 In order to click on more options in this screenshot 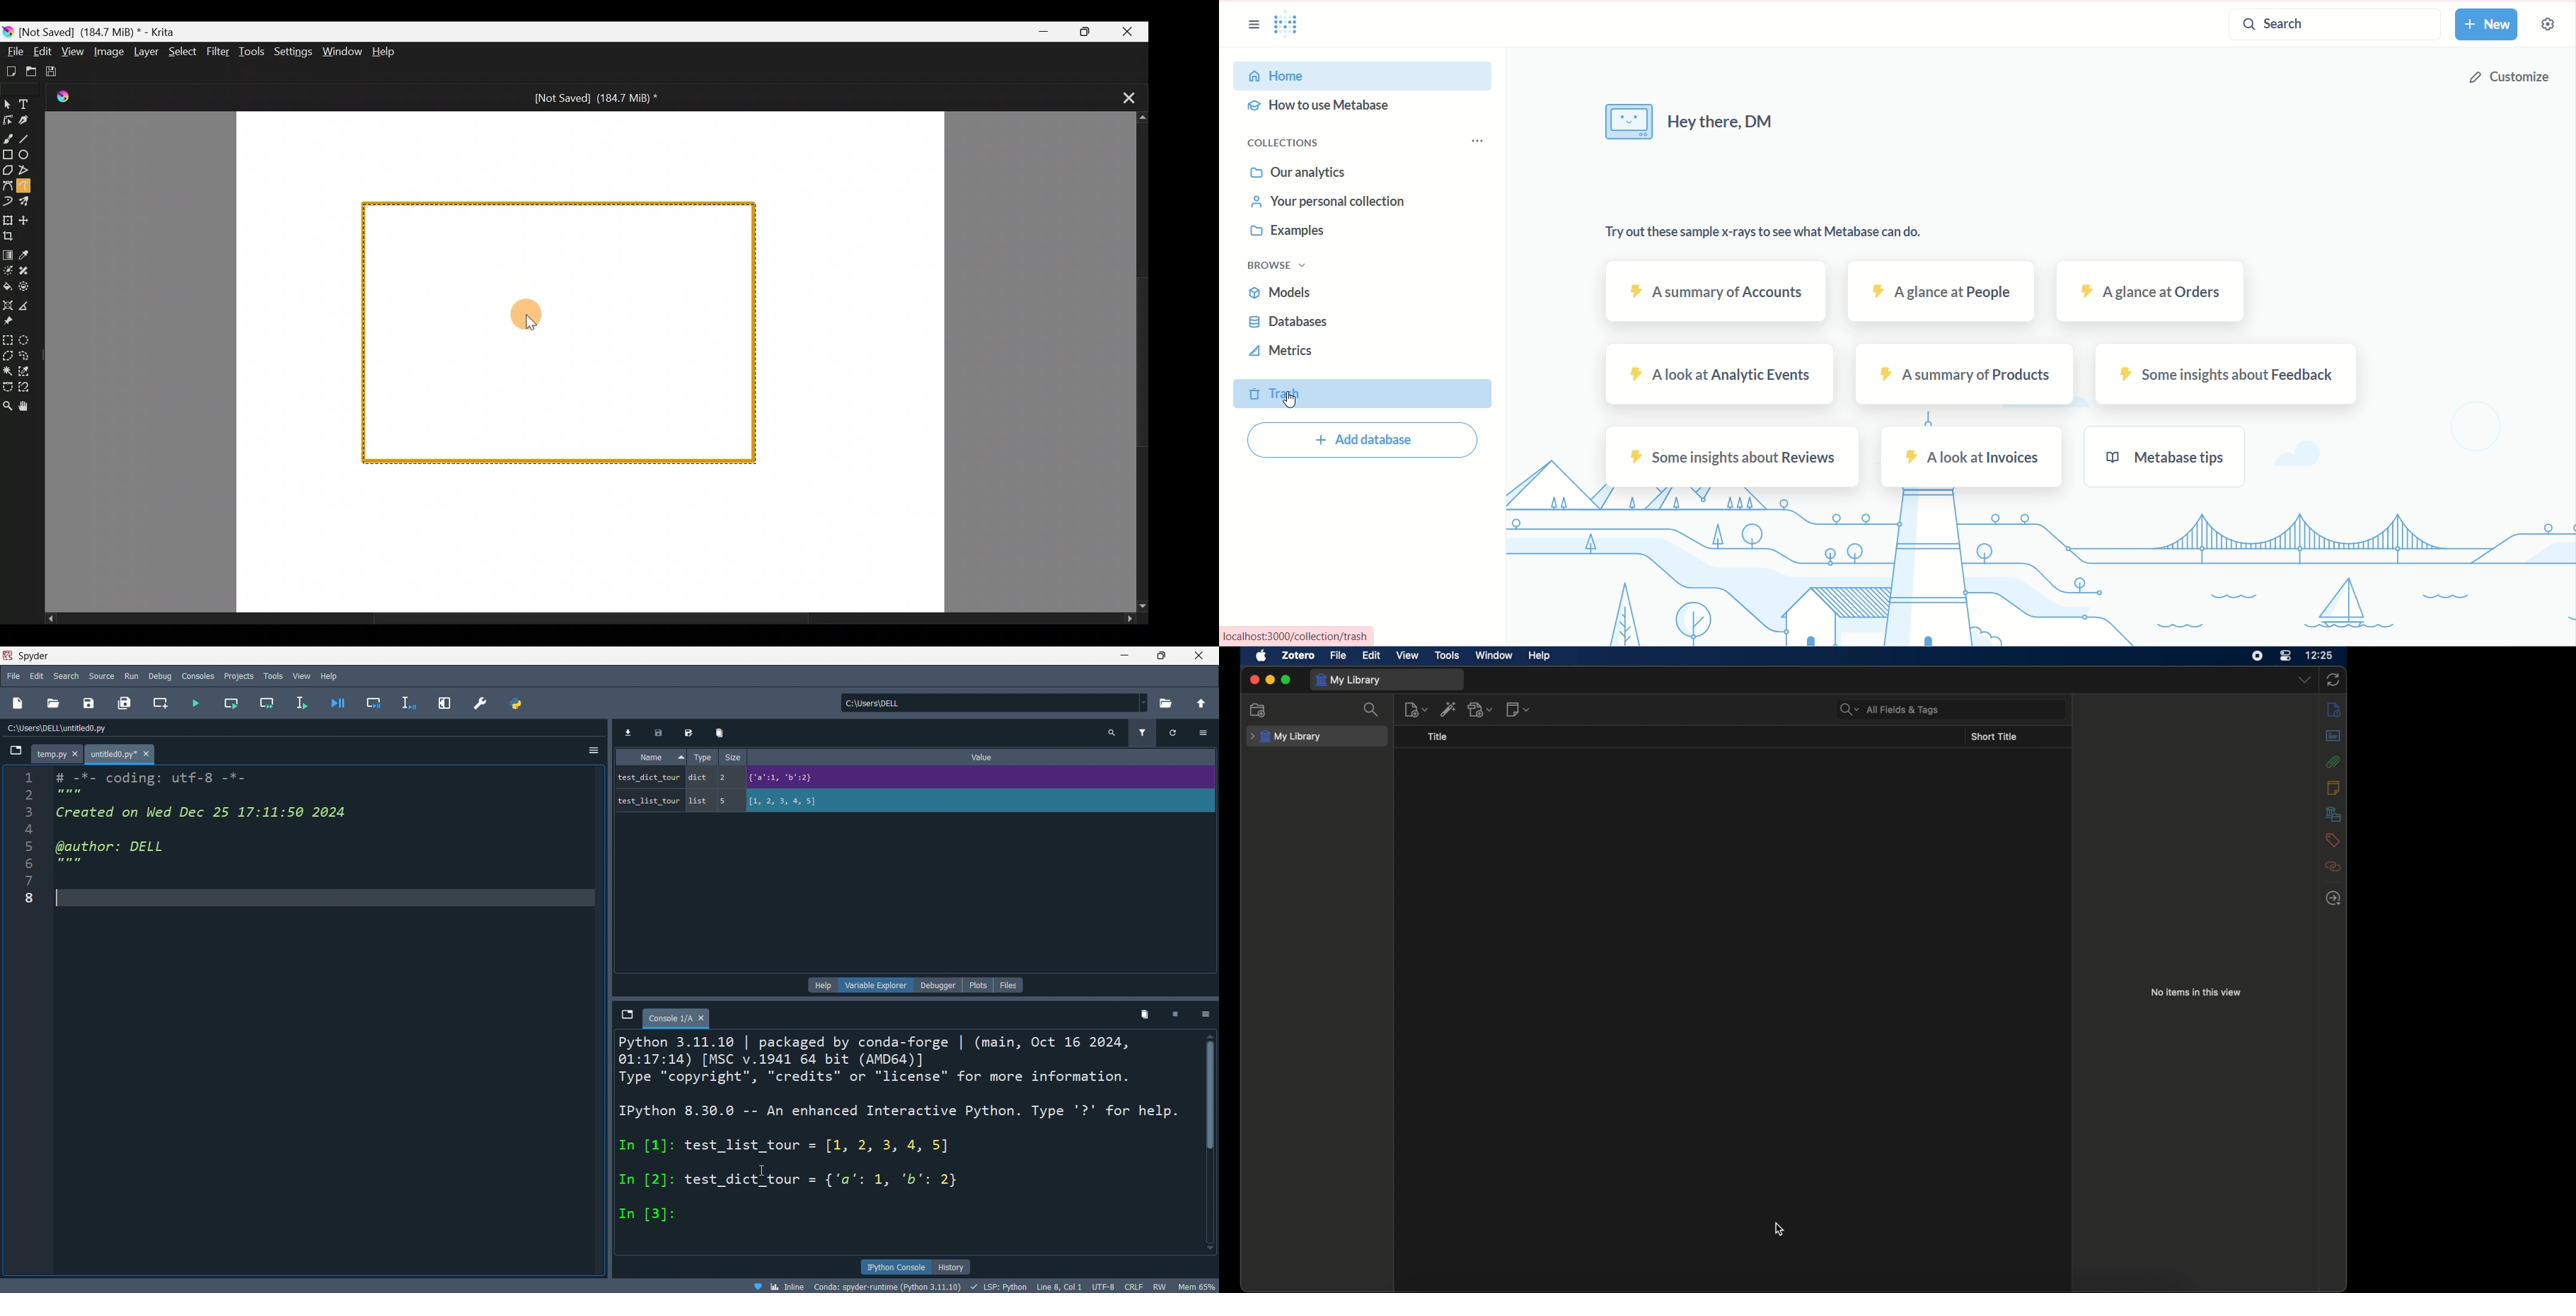, I will do `click(593, 749)`.